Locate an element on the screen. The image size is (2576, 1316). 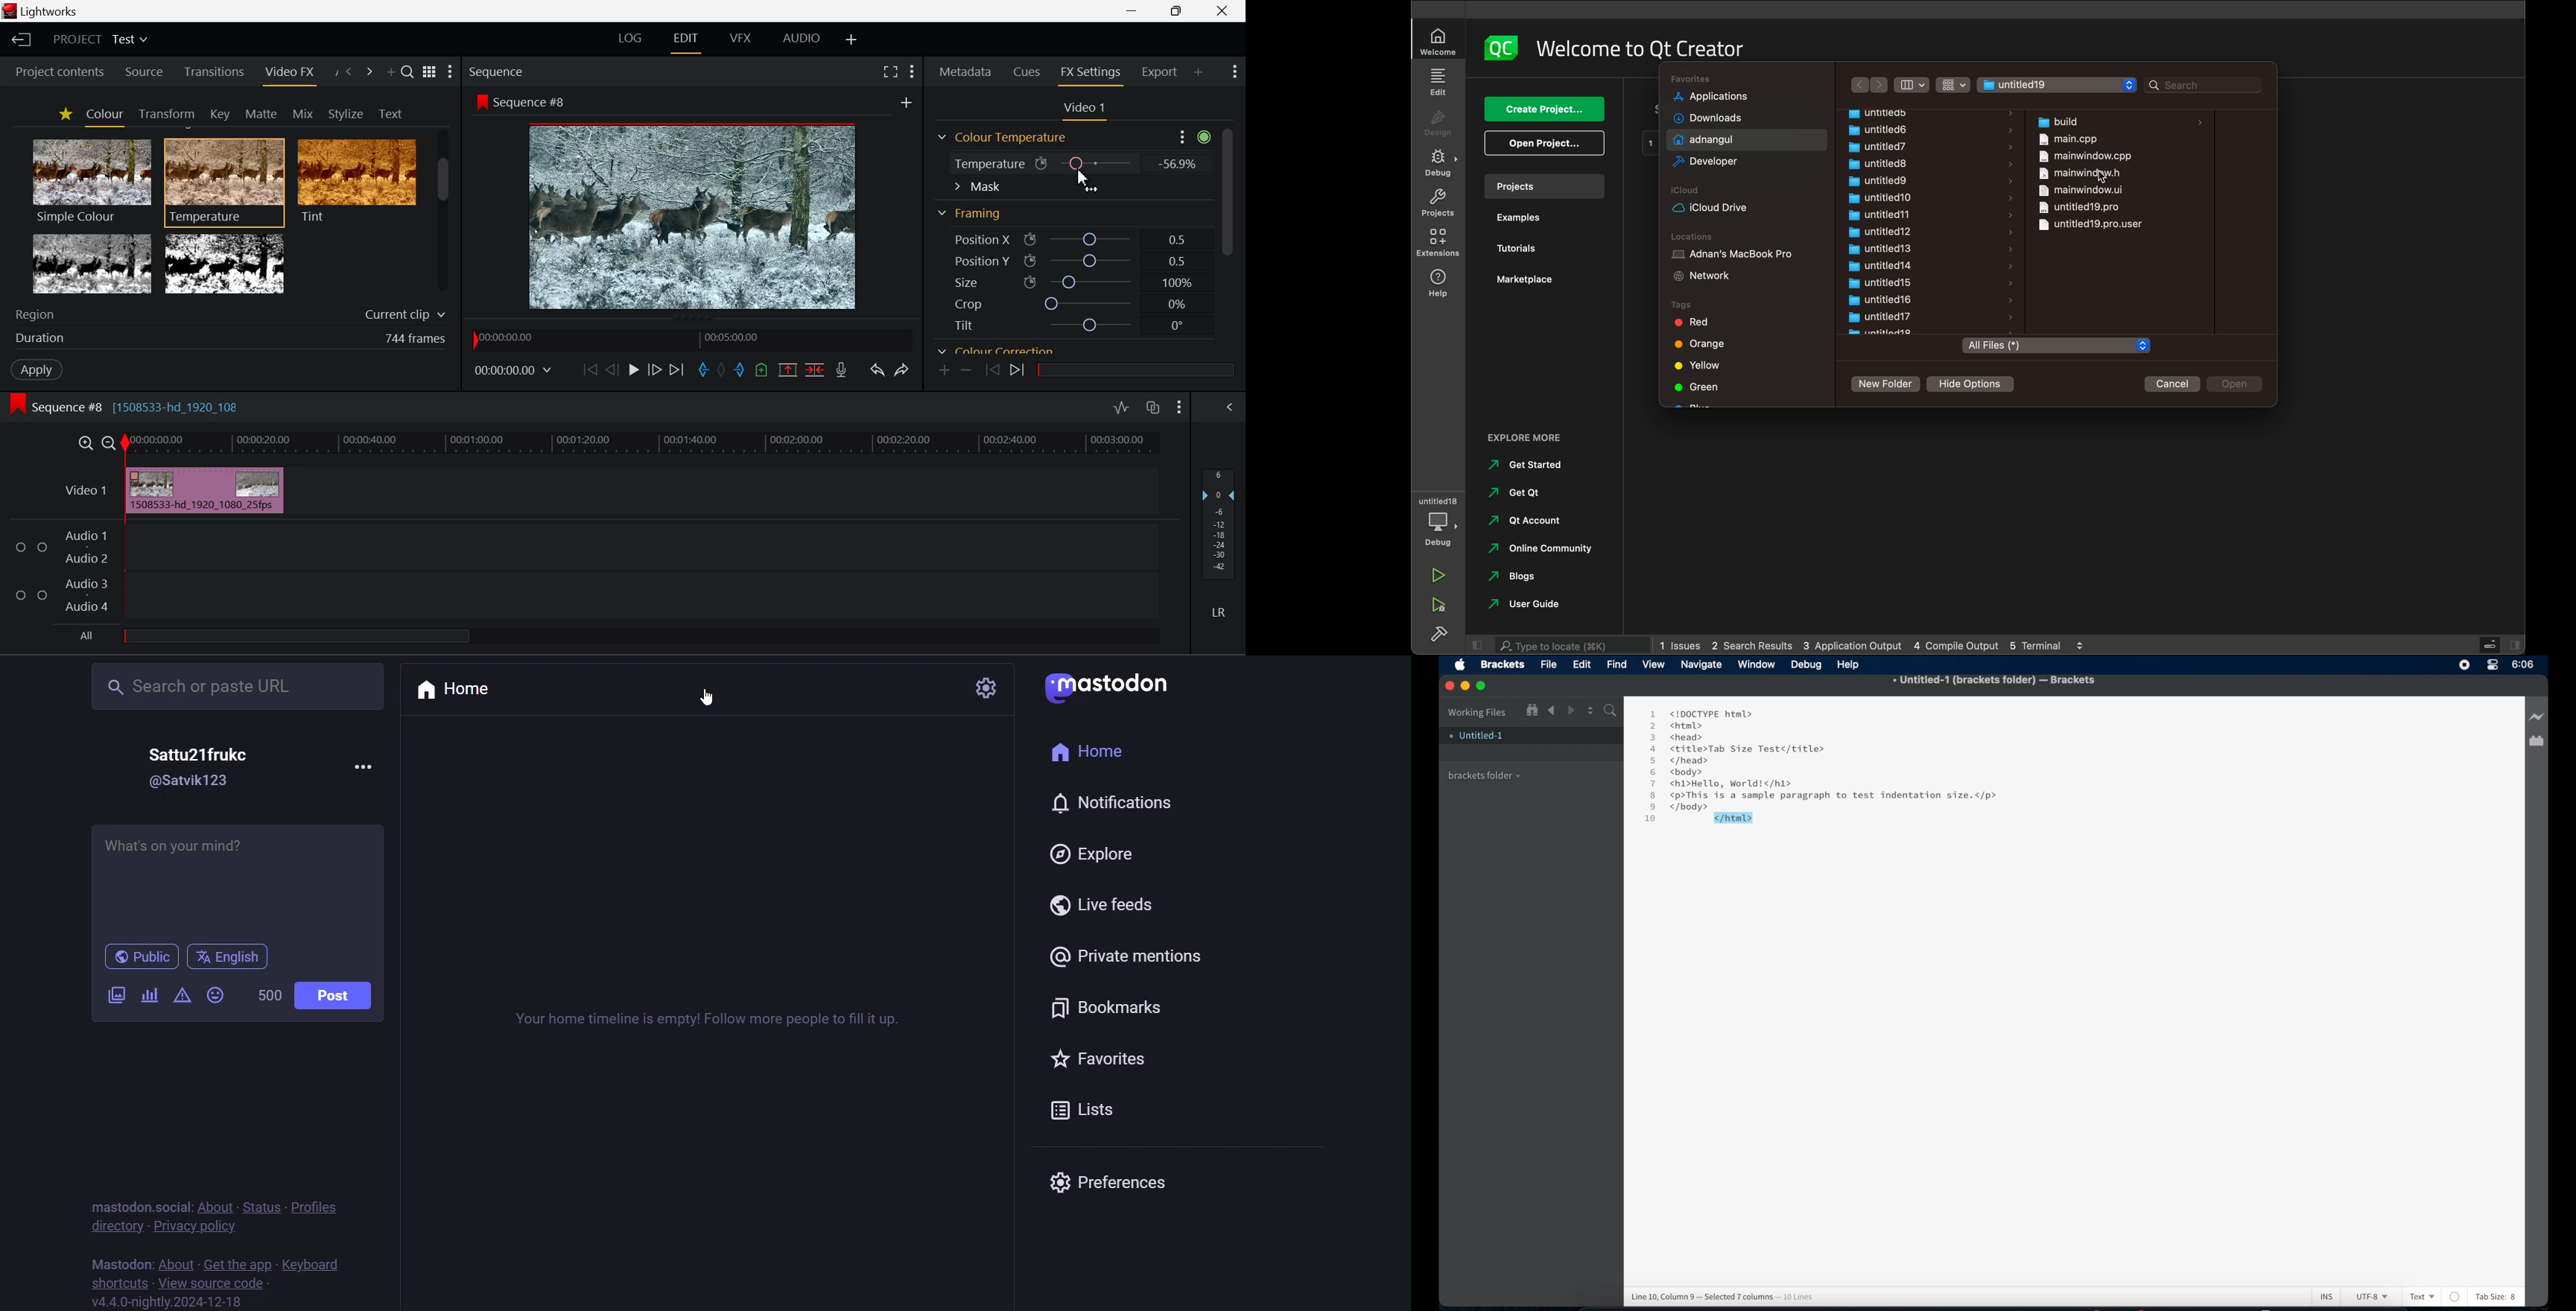
Working Files is located at coordinates (1477, 711).